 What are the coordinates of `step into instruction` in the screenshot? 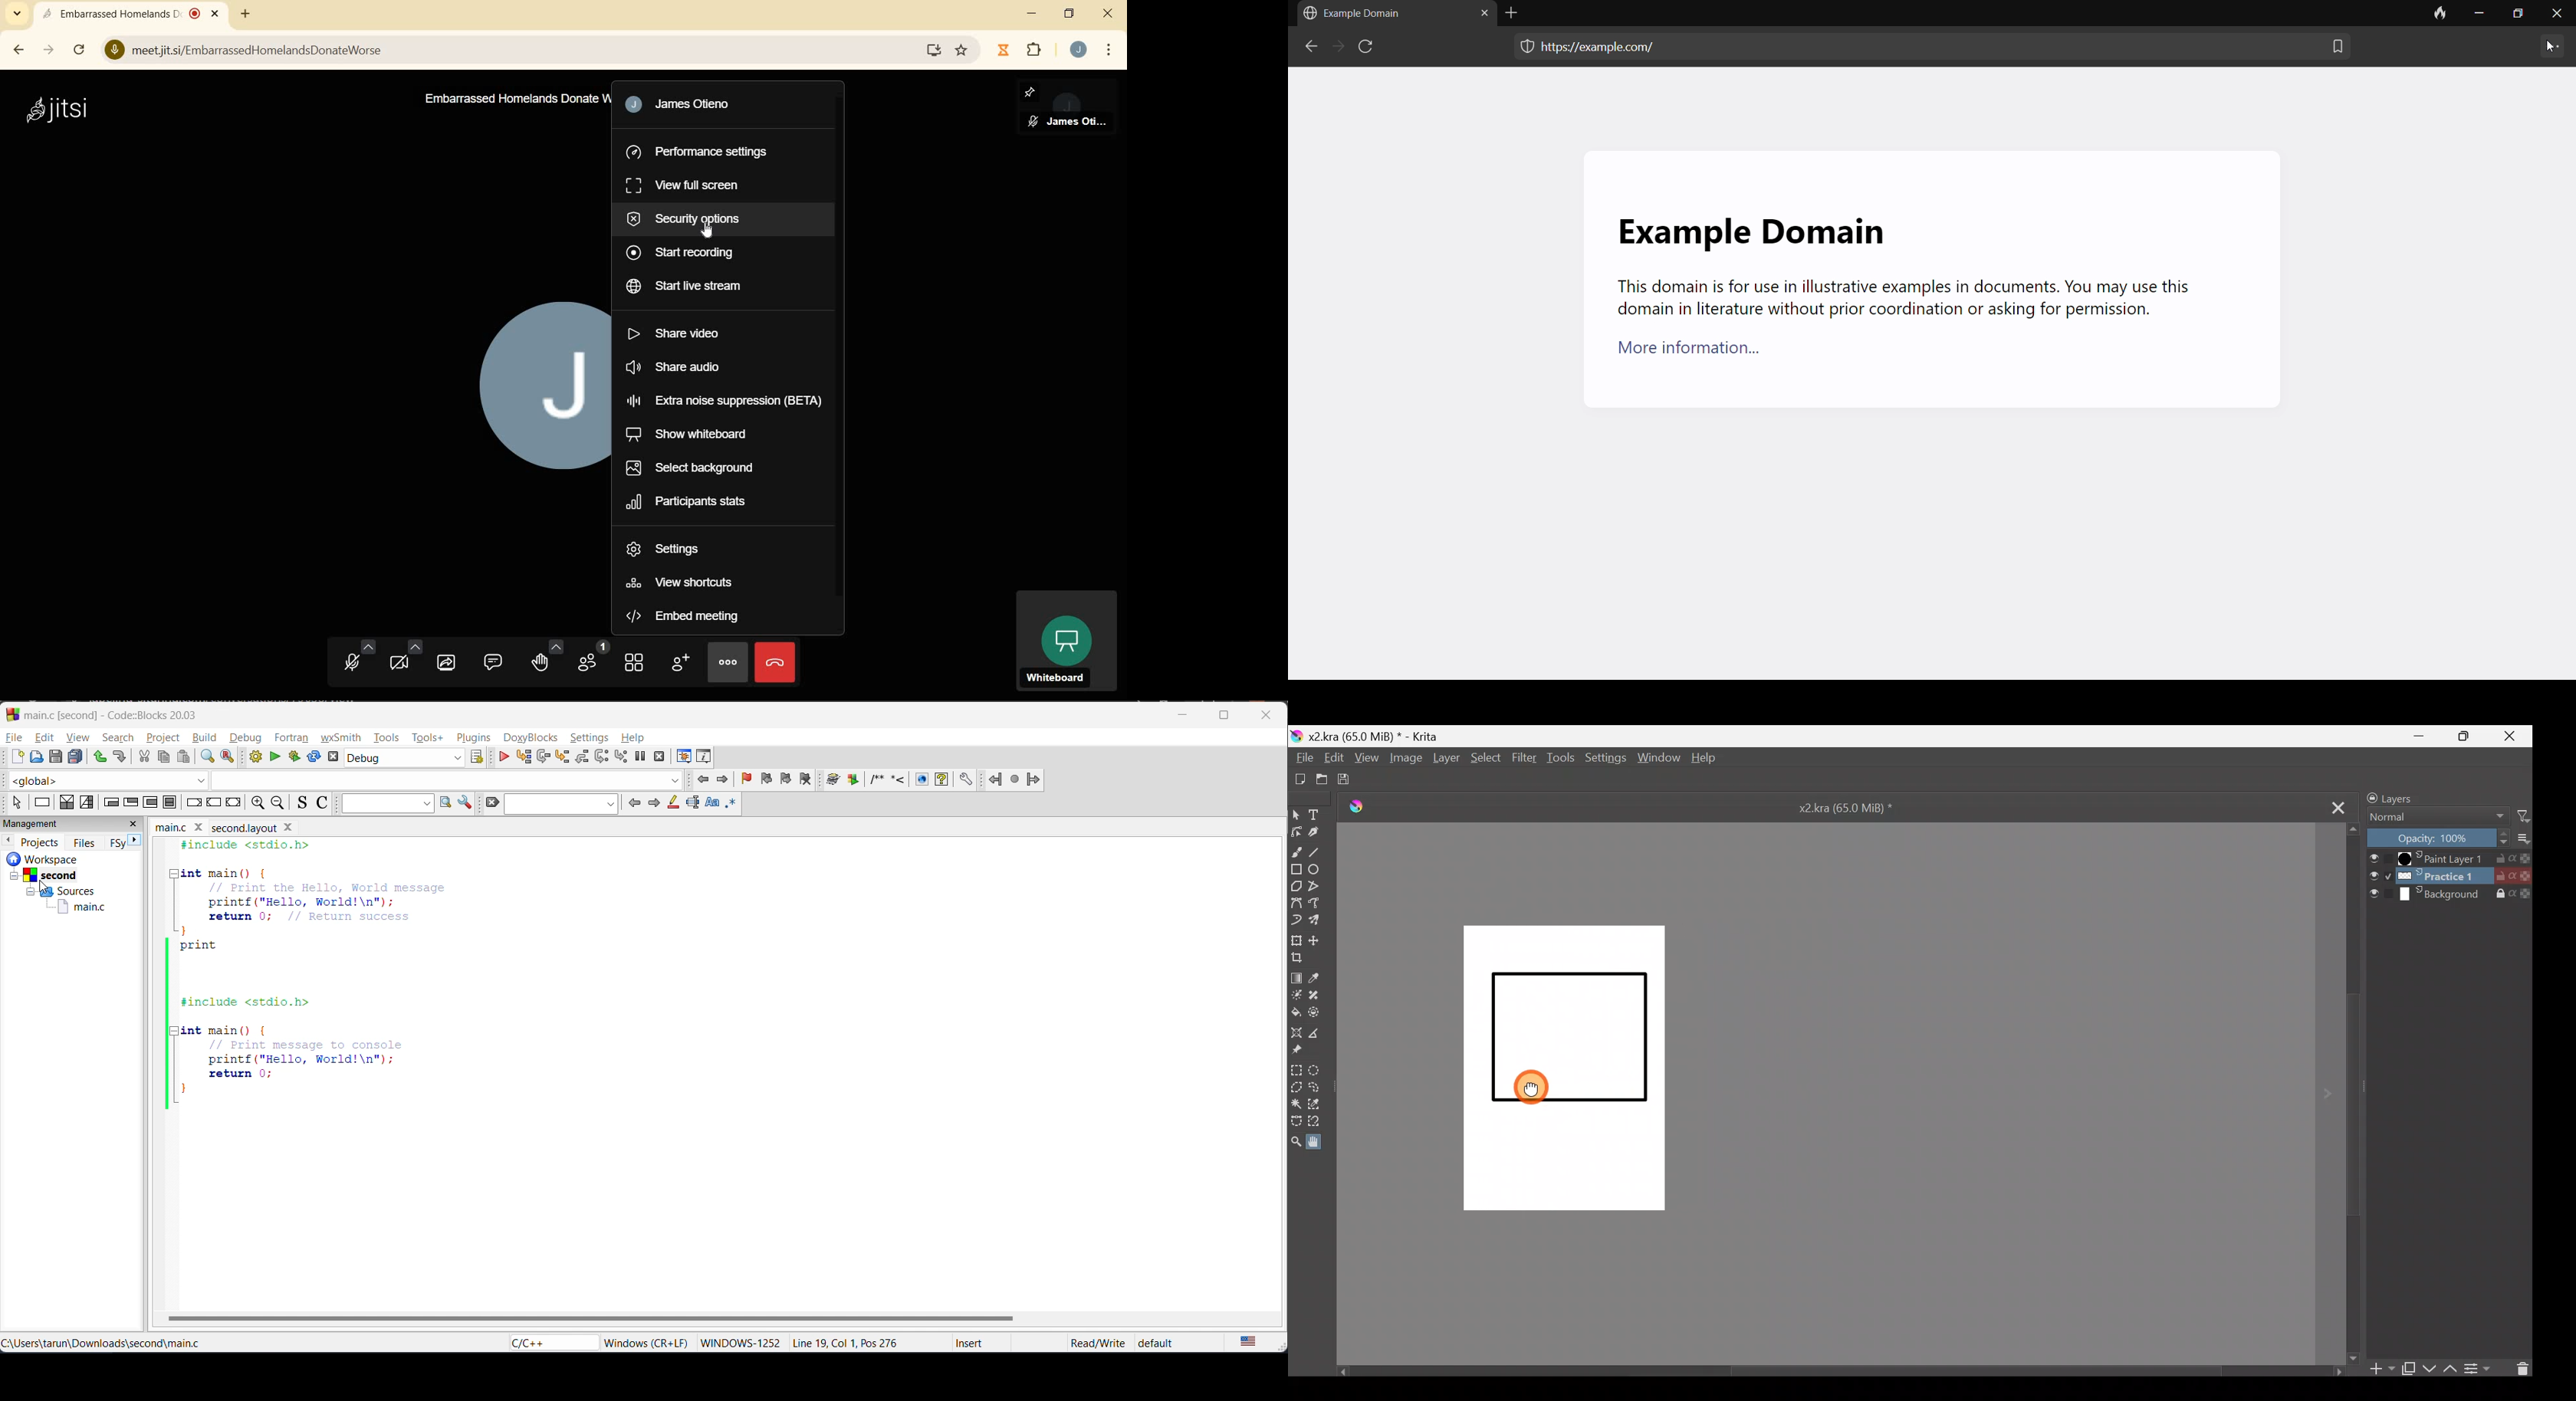 It's located at (620, 758).